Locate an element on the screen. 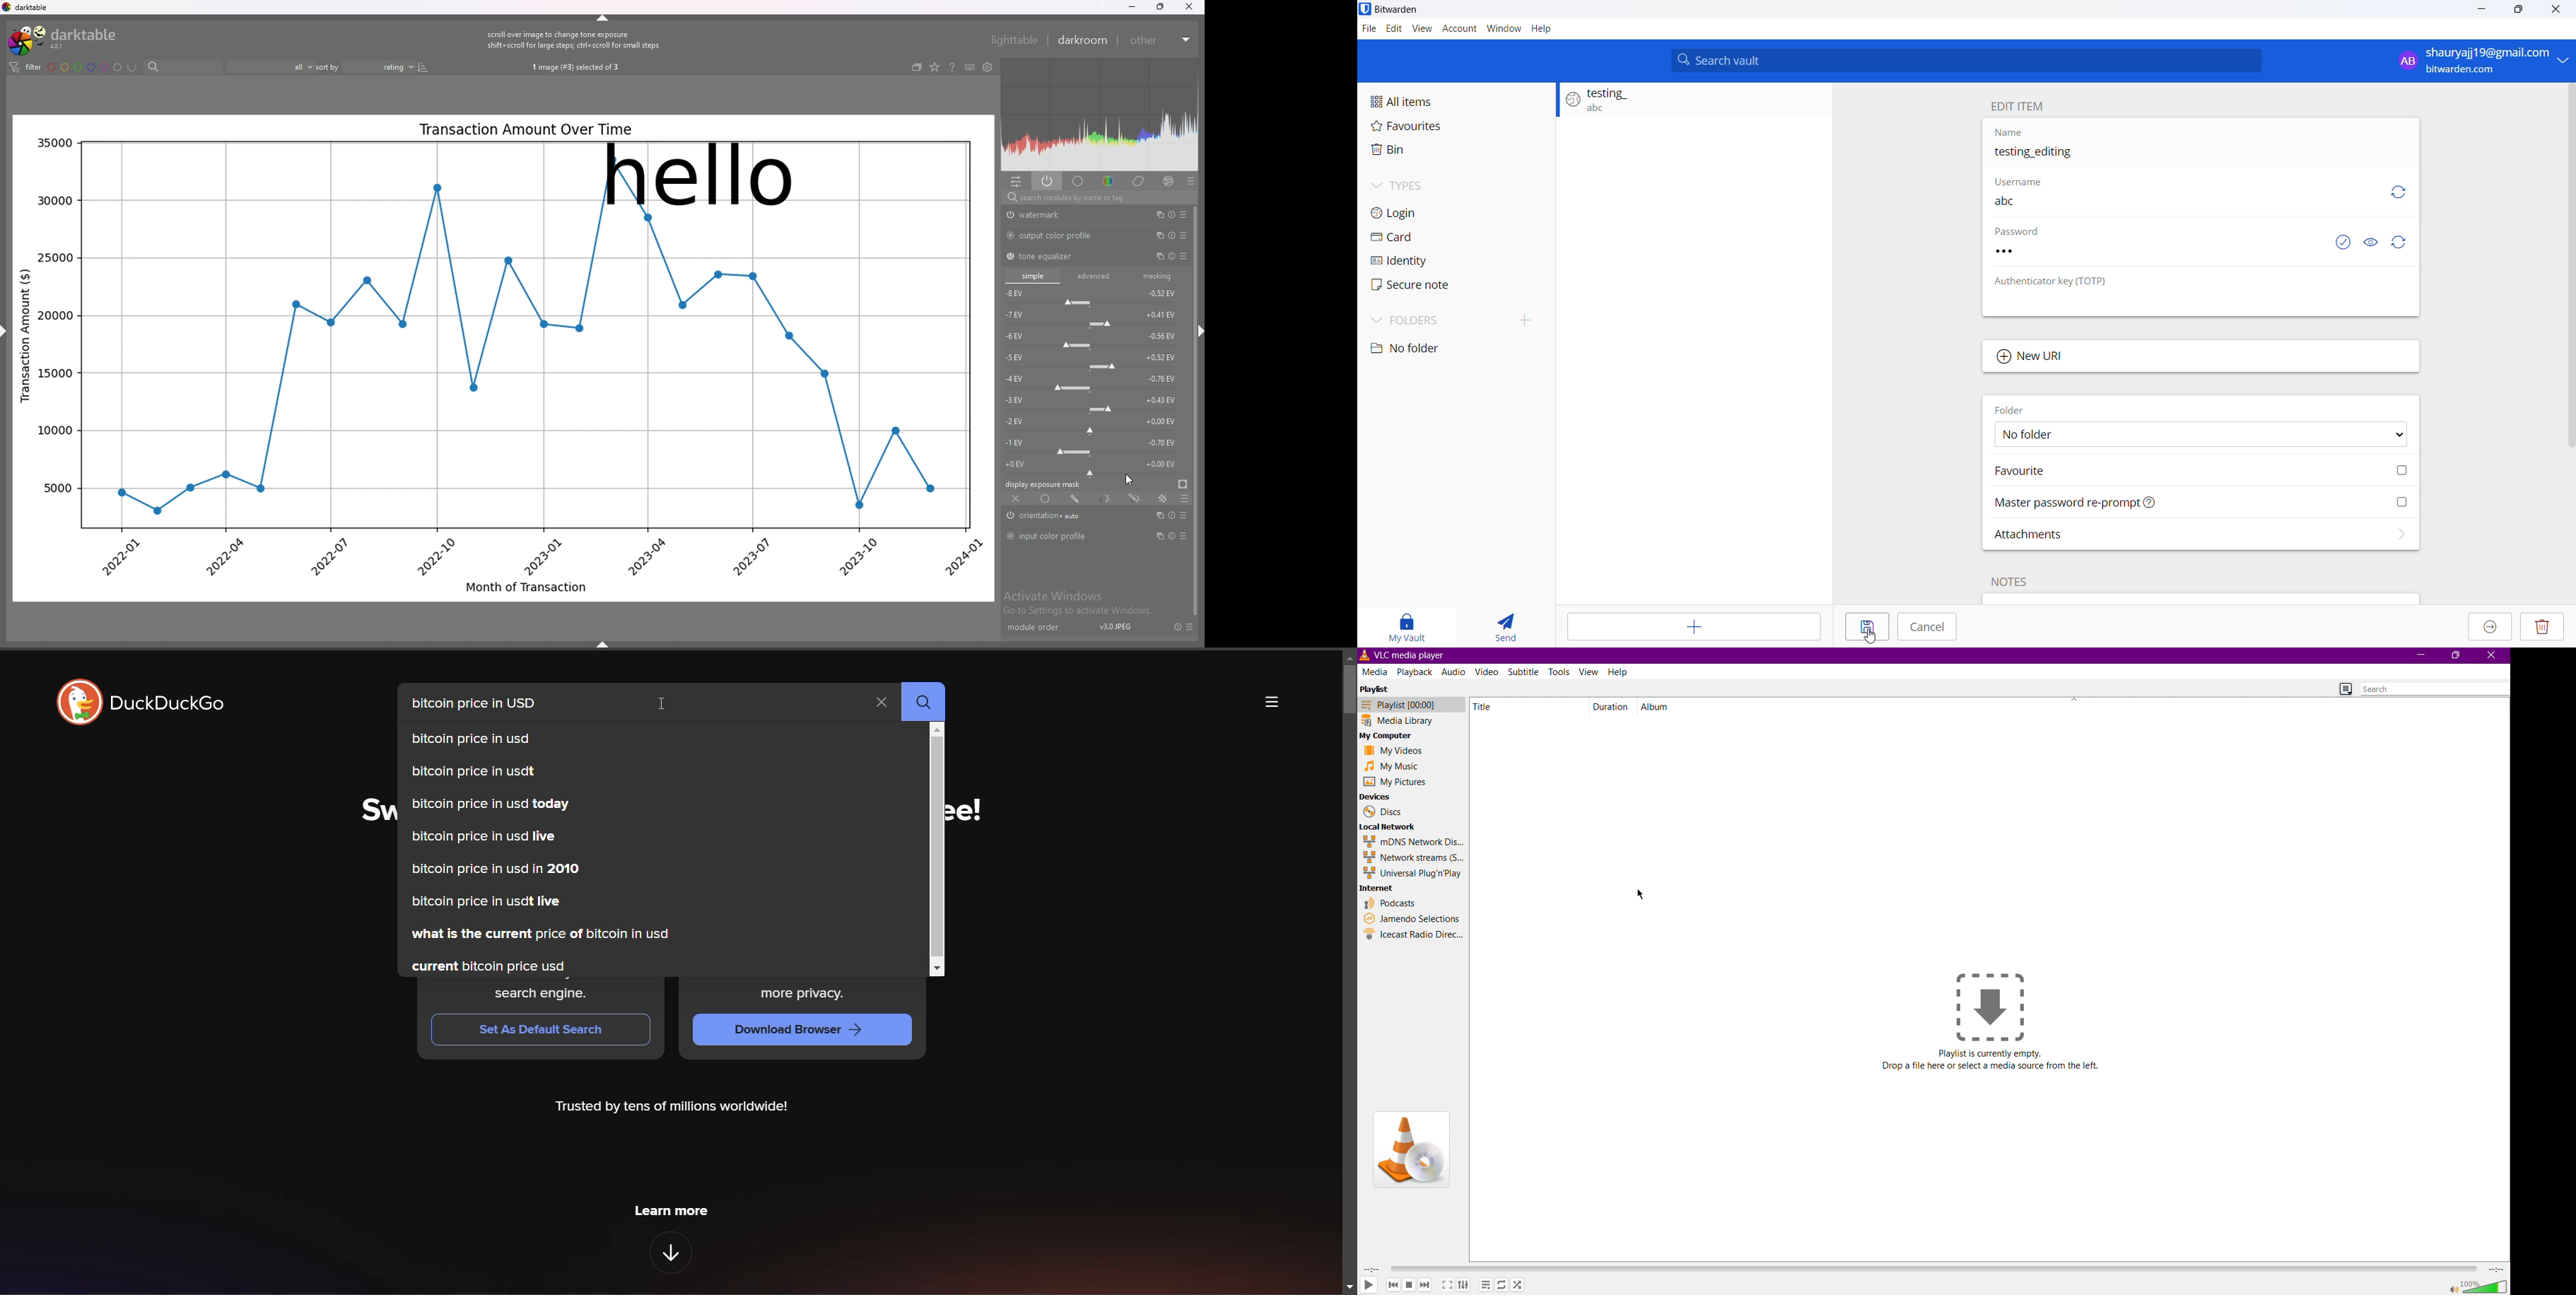 The width and height of the screenshot is (2576, 1316). 2022-07 is located at coordinates (327, 556).